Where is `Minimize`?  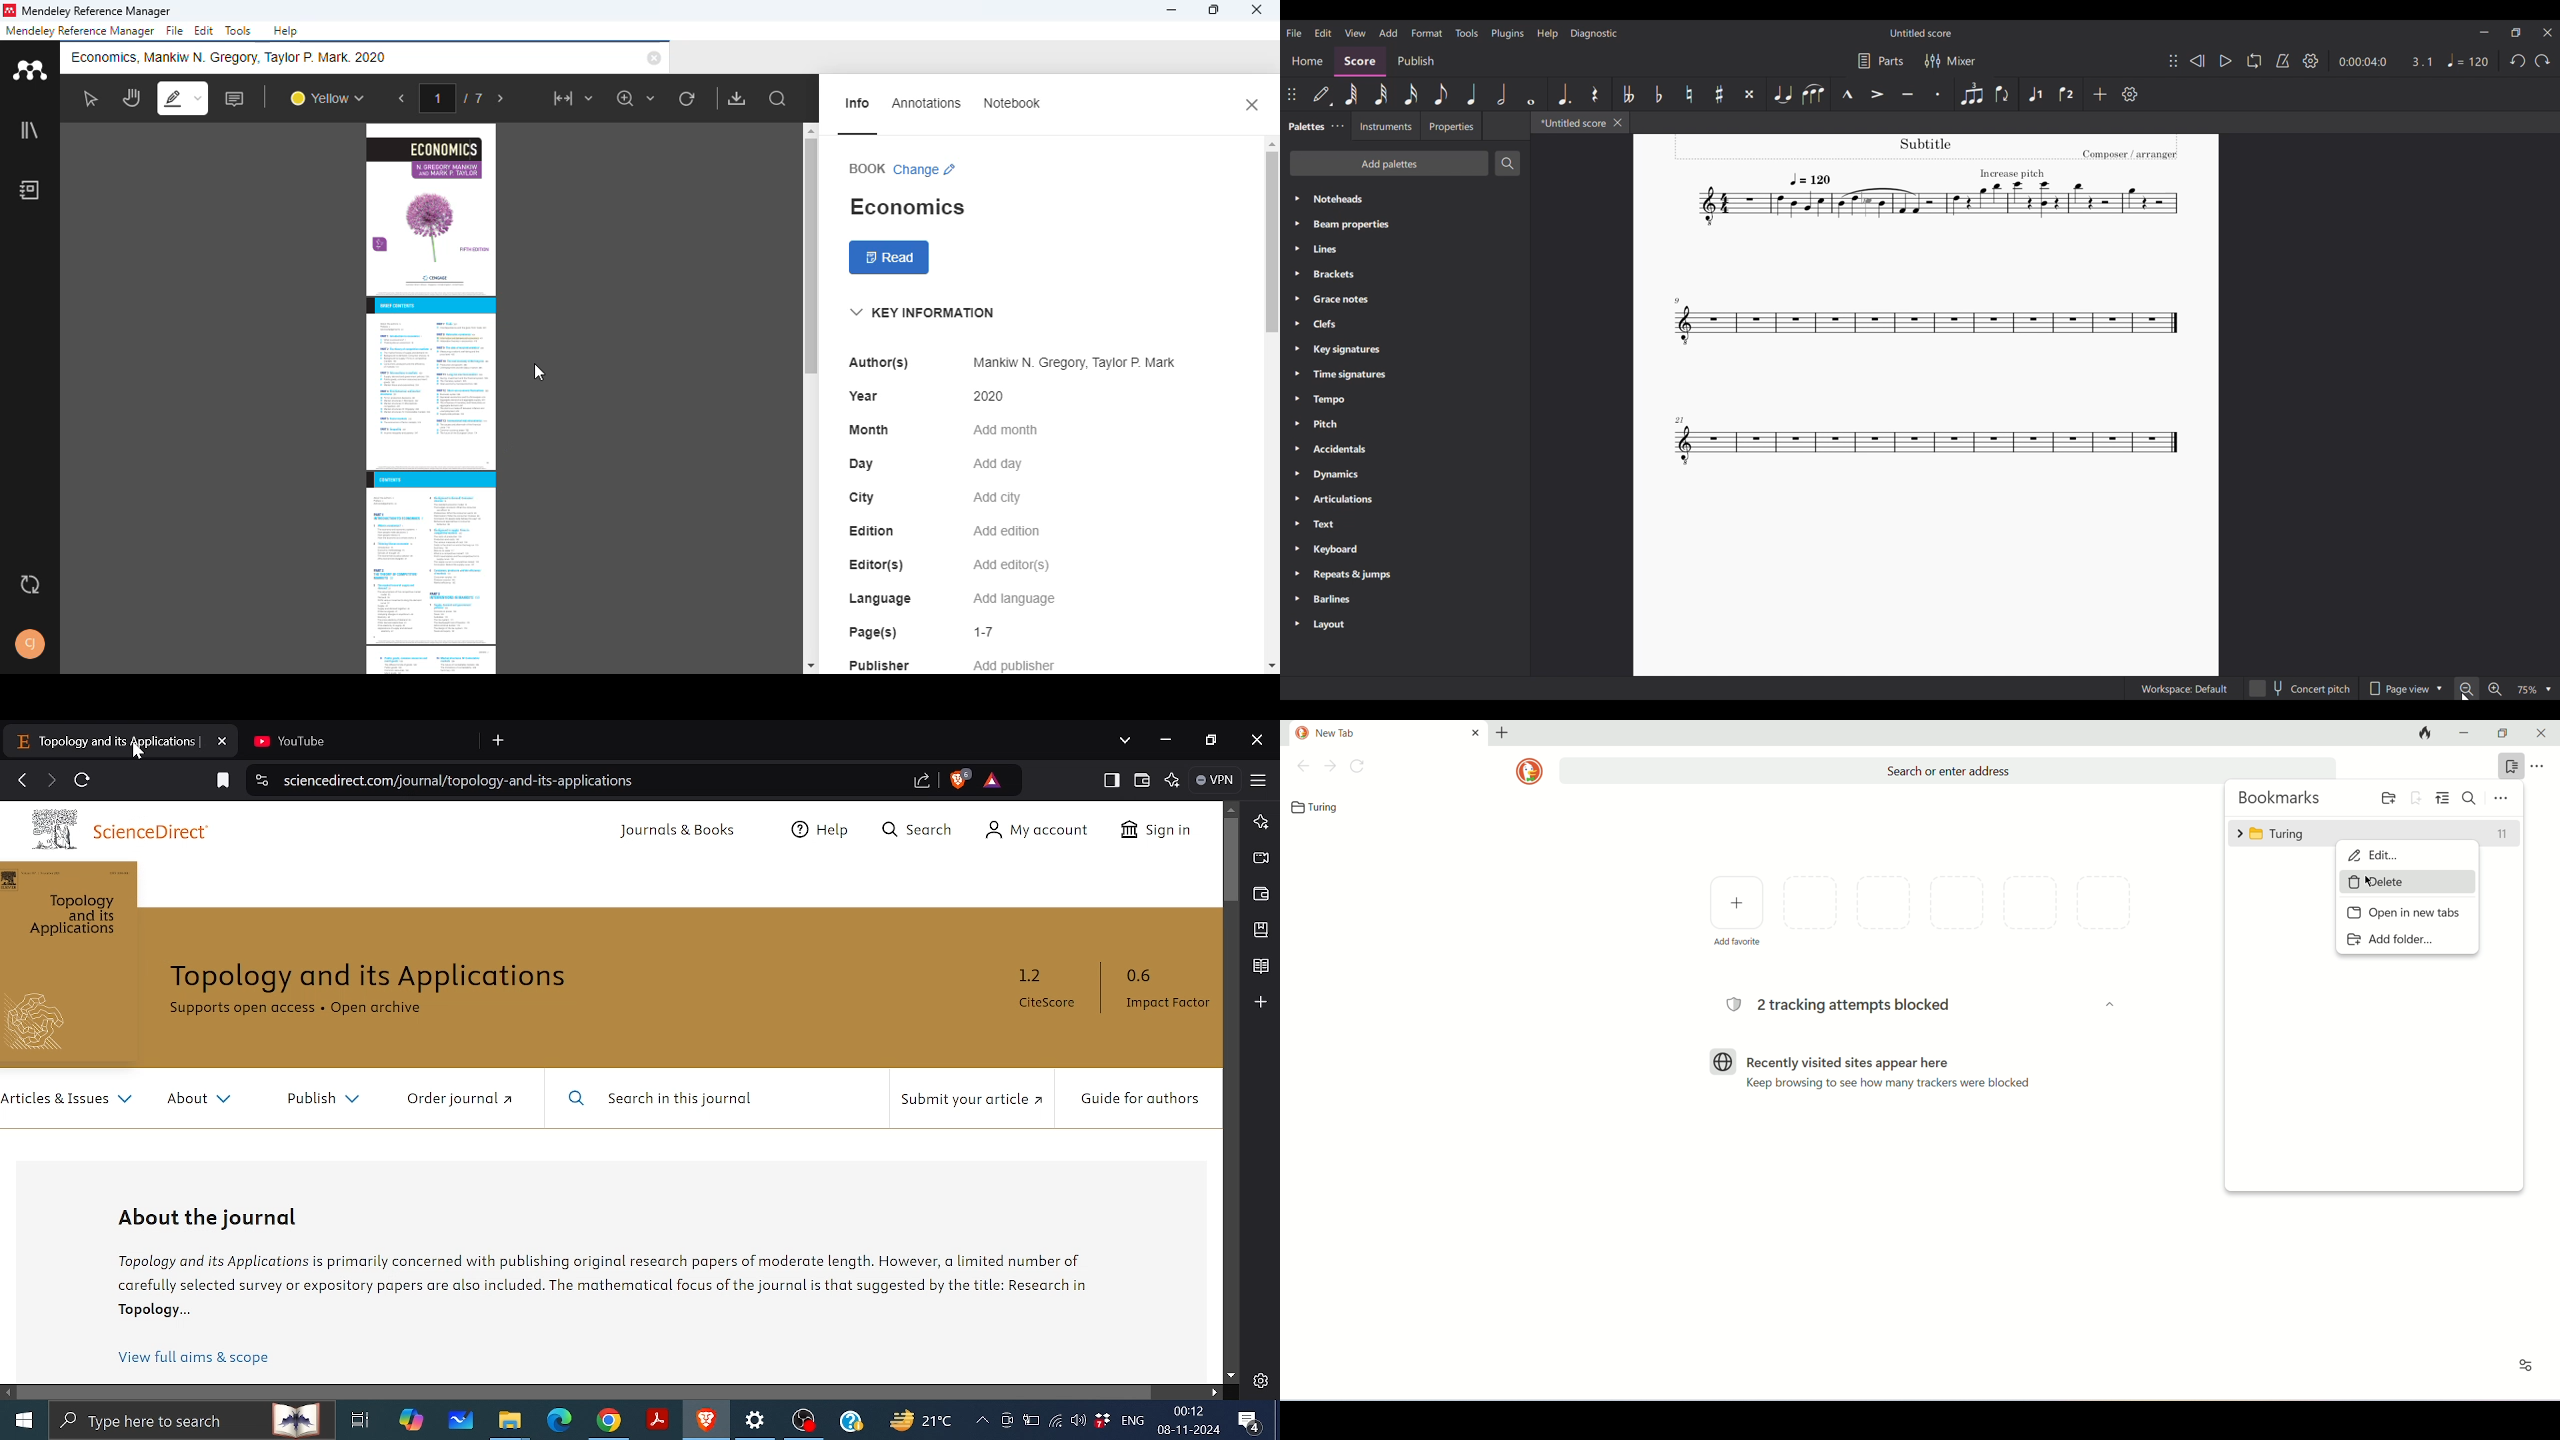
Minimize is located at coordinates (2485, 32).